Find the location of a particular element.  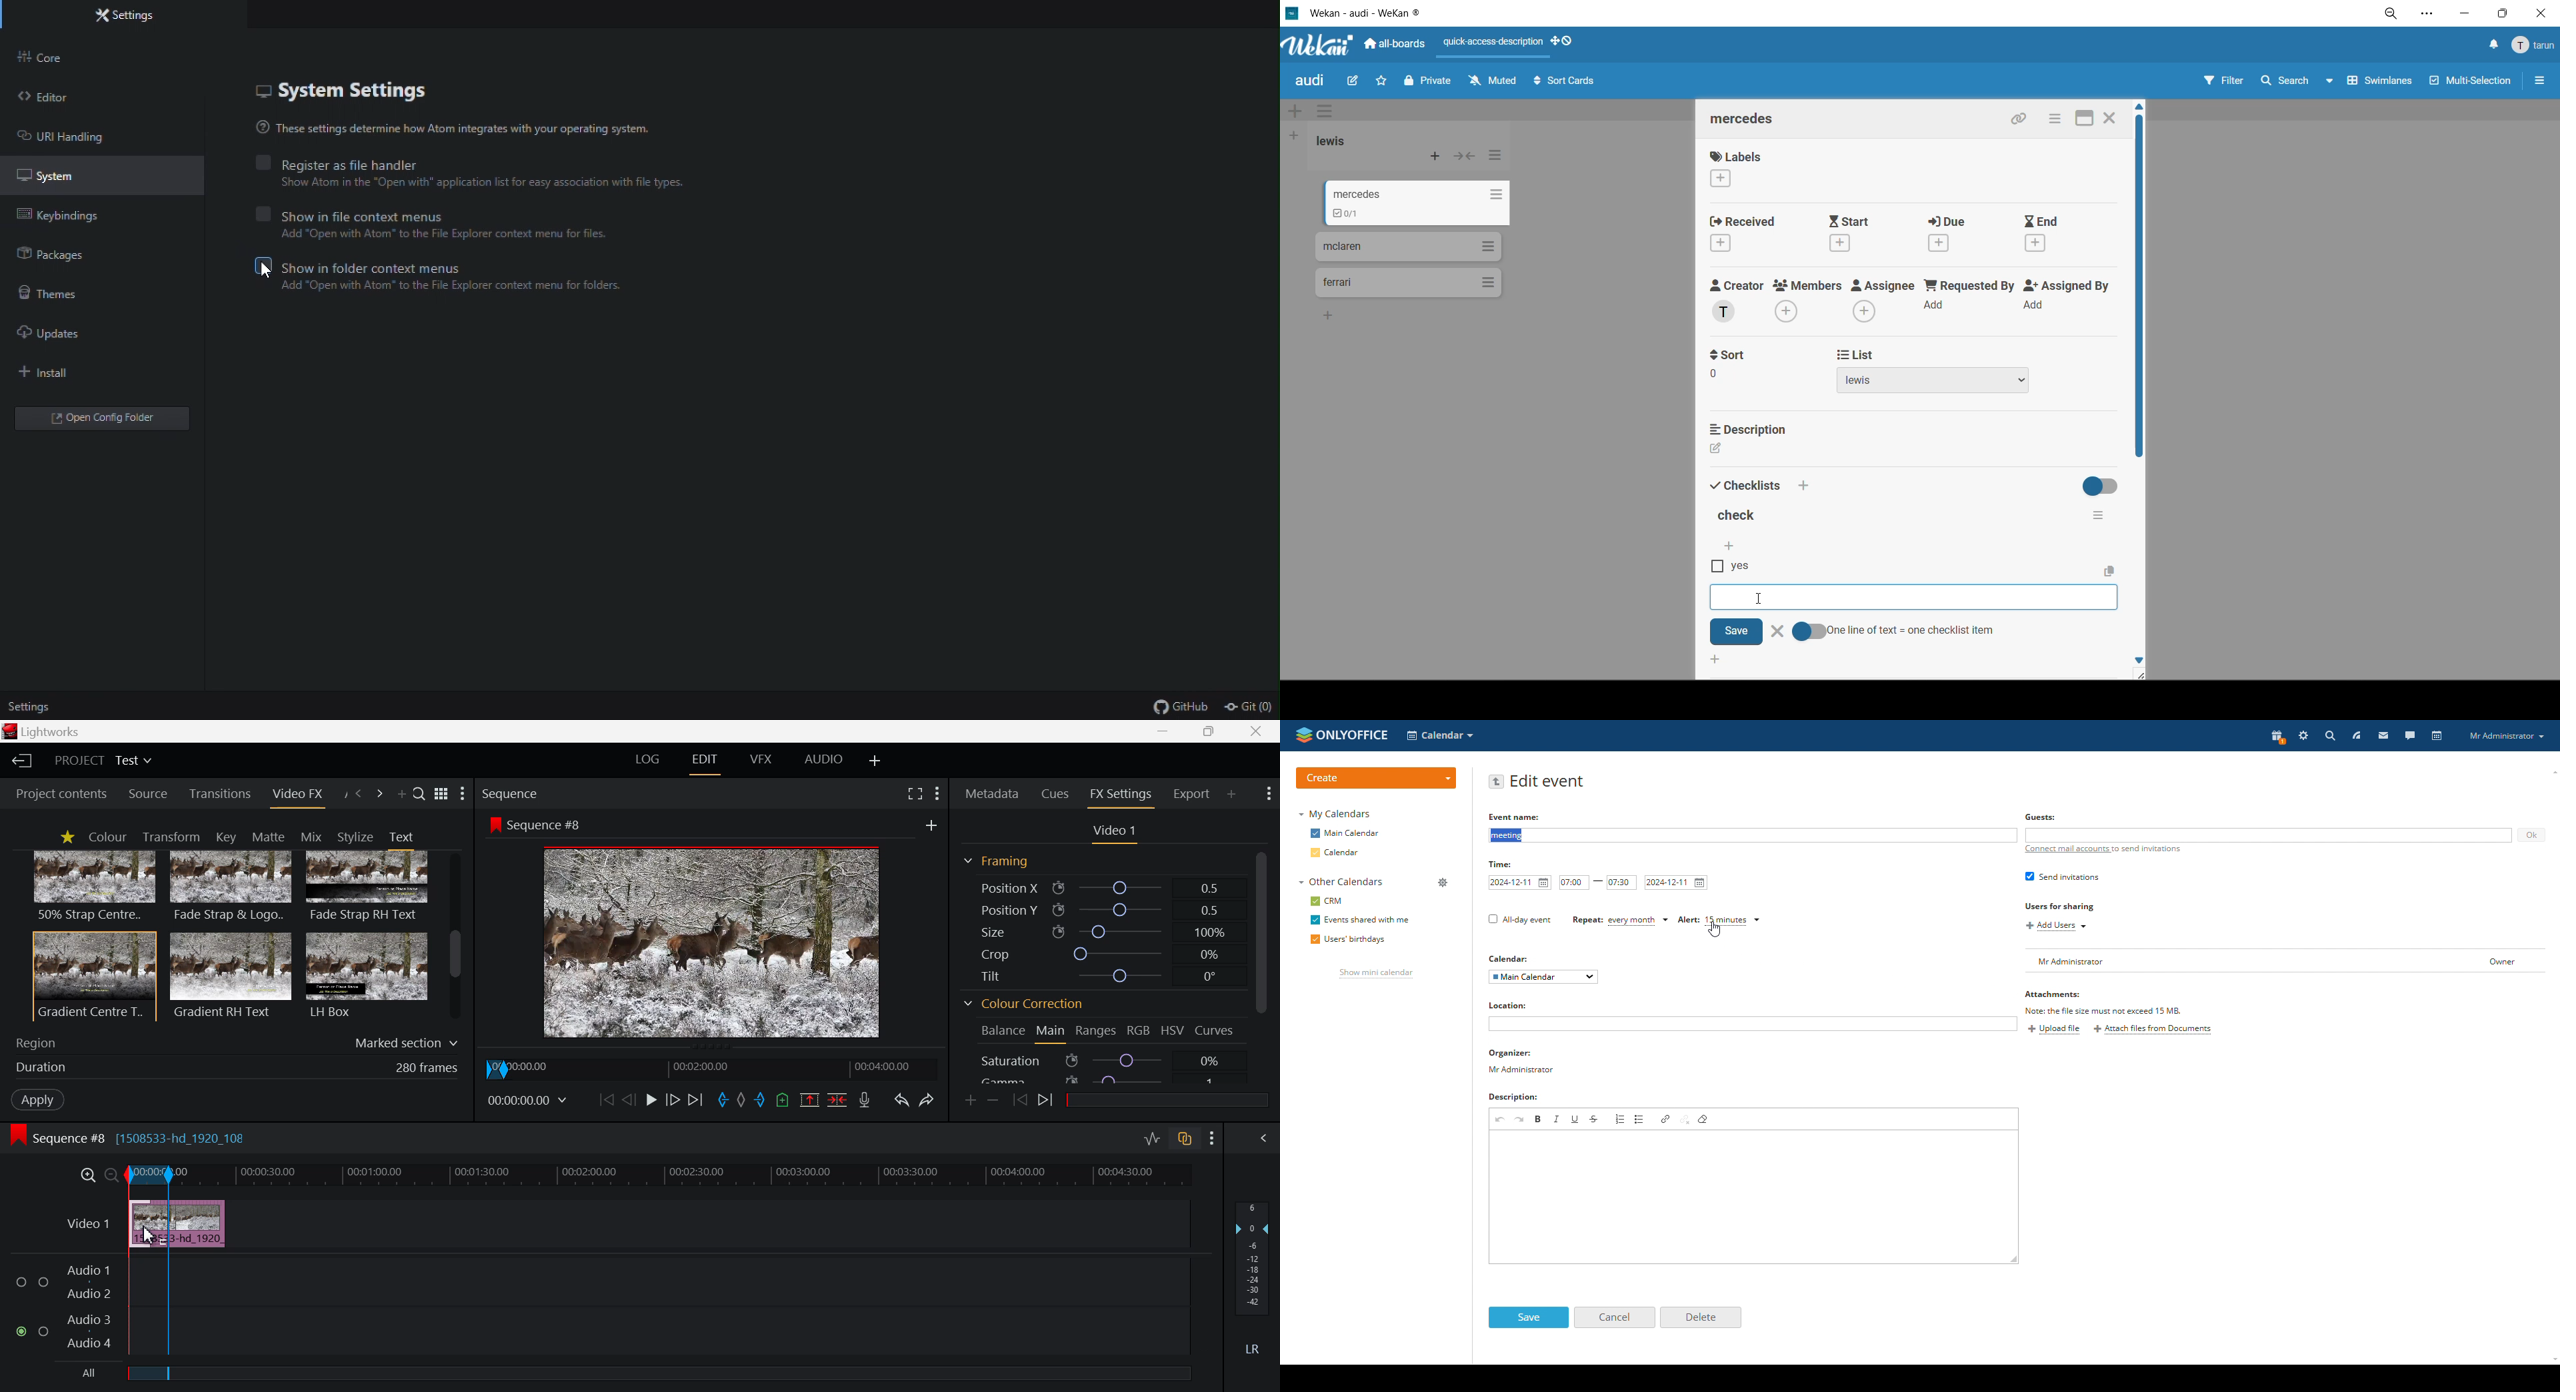

card actions is located at coordinates (2052, 120).